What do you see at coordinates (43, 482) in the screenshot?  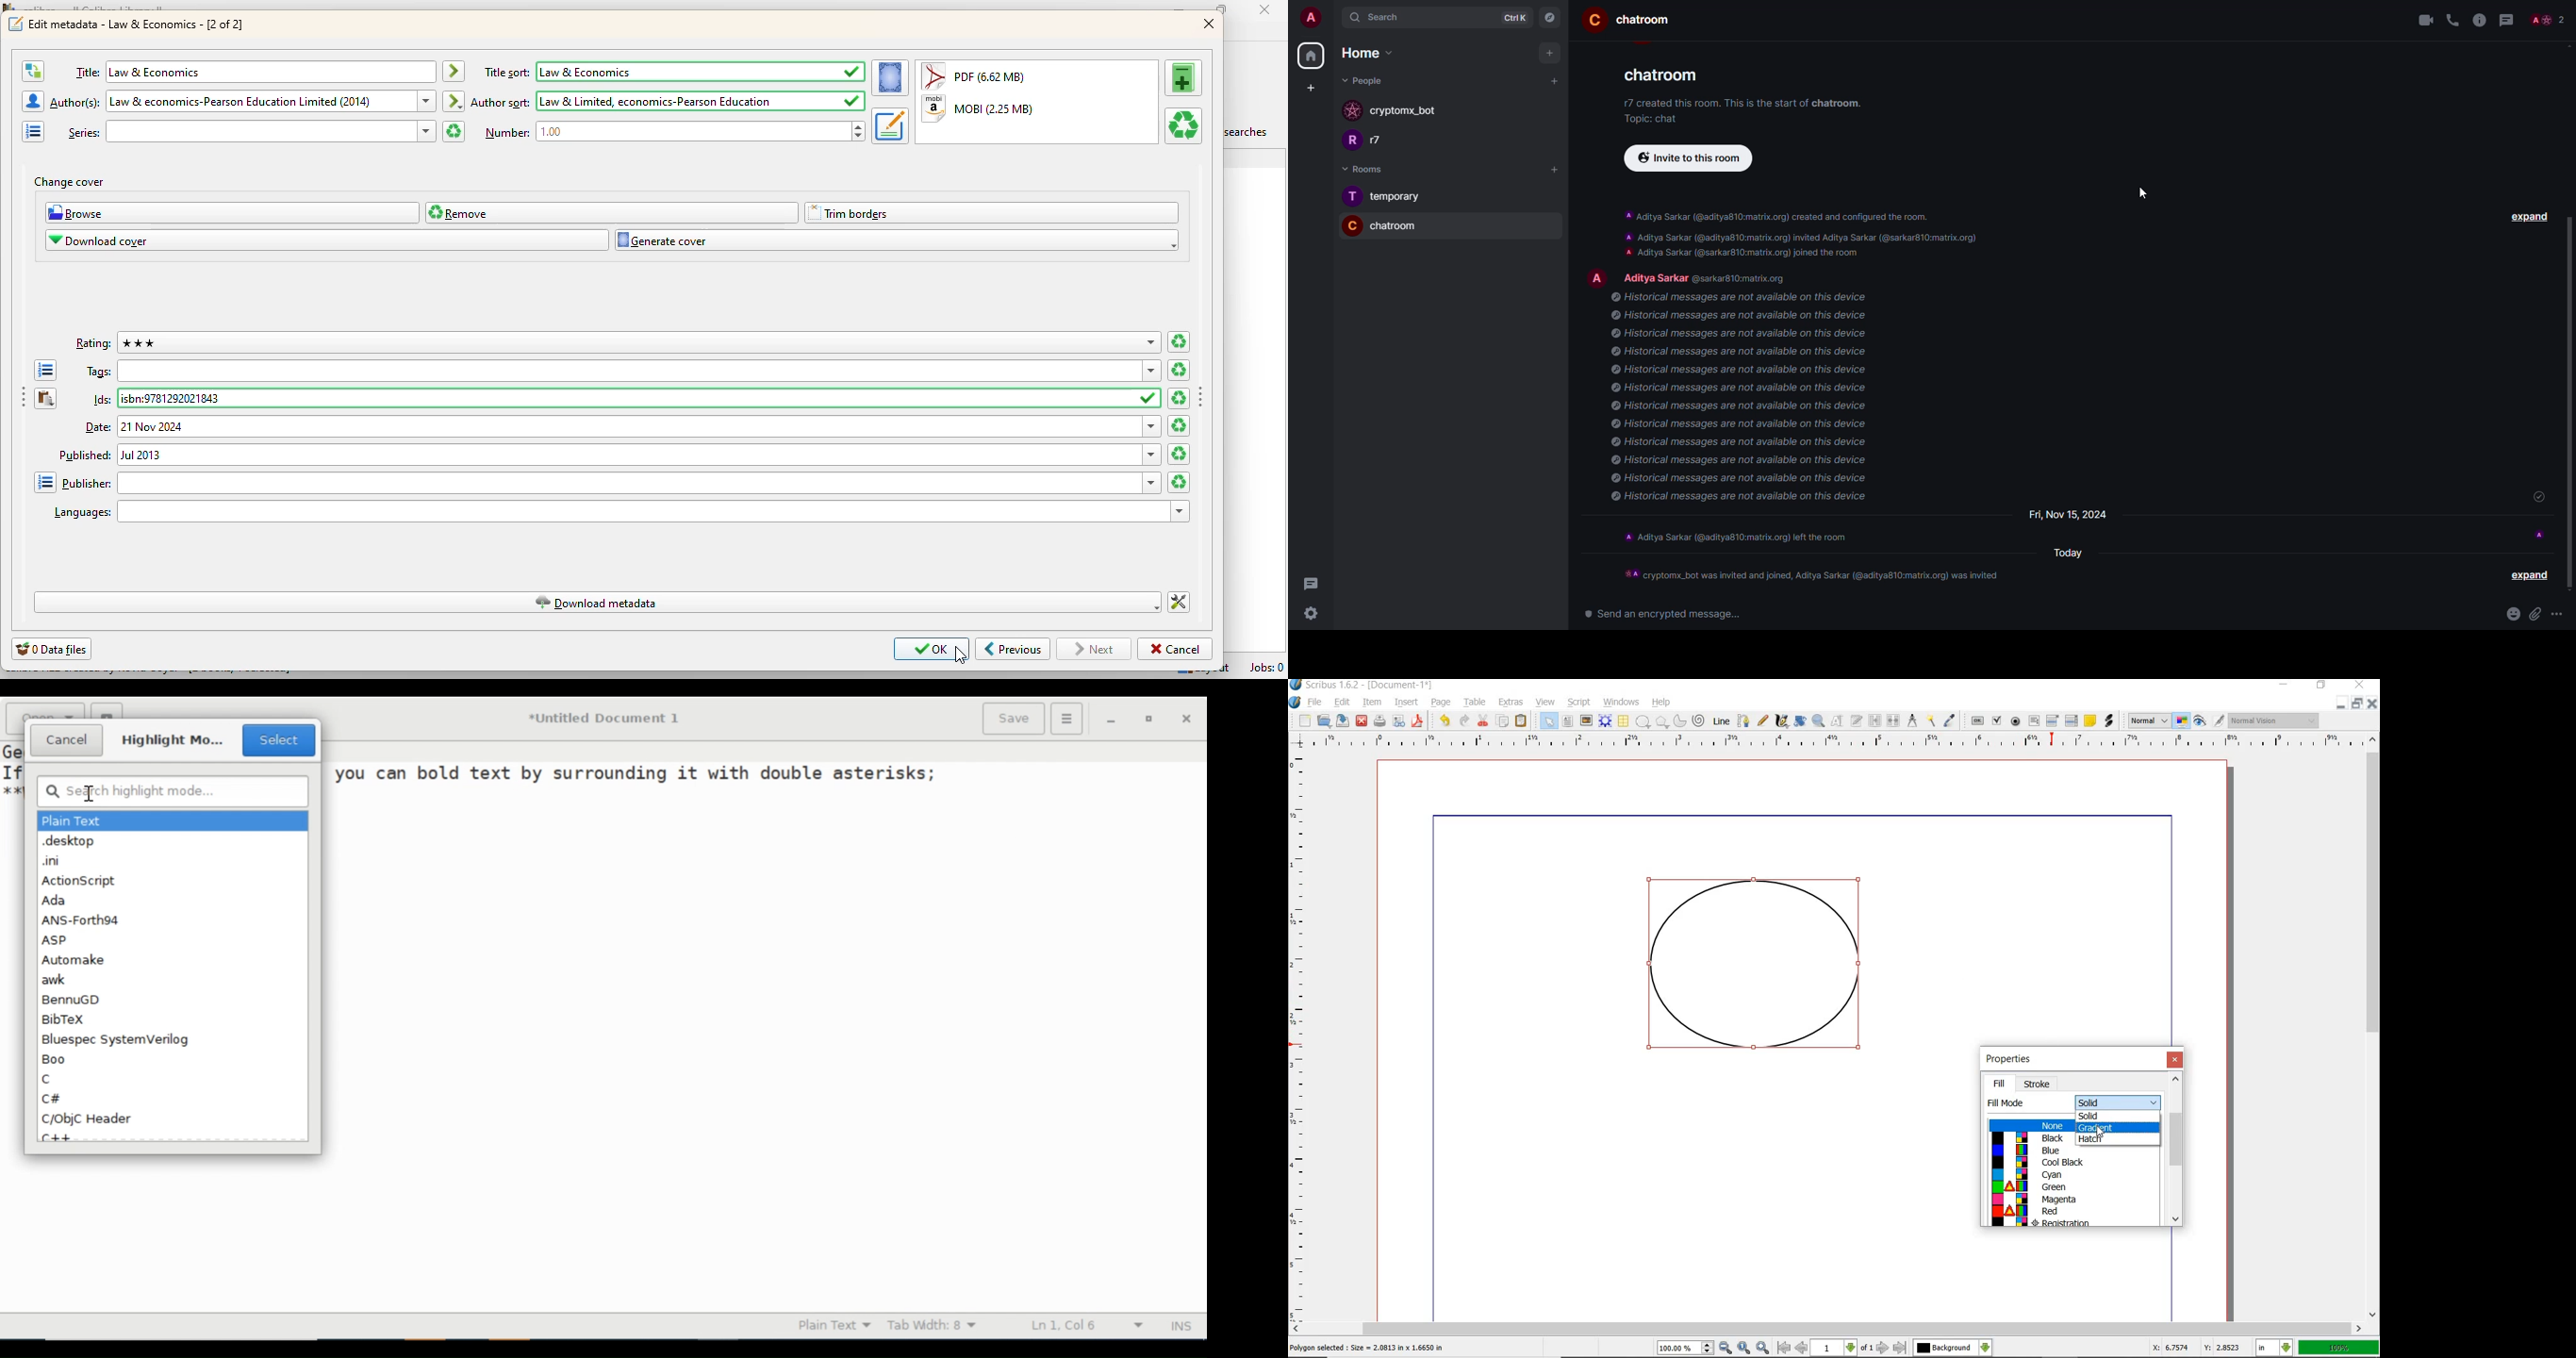 I see `open the manage publishers editor` at bounding box center [43, 482].